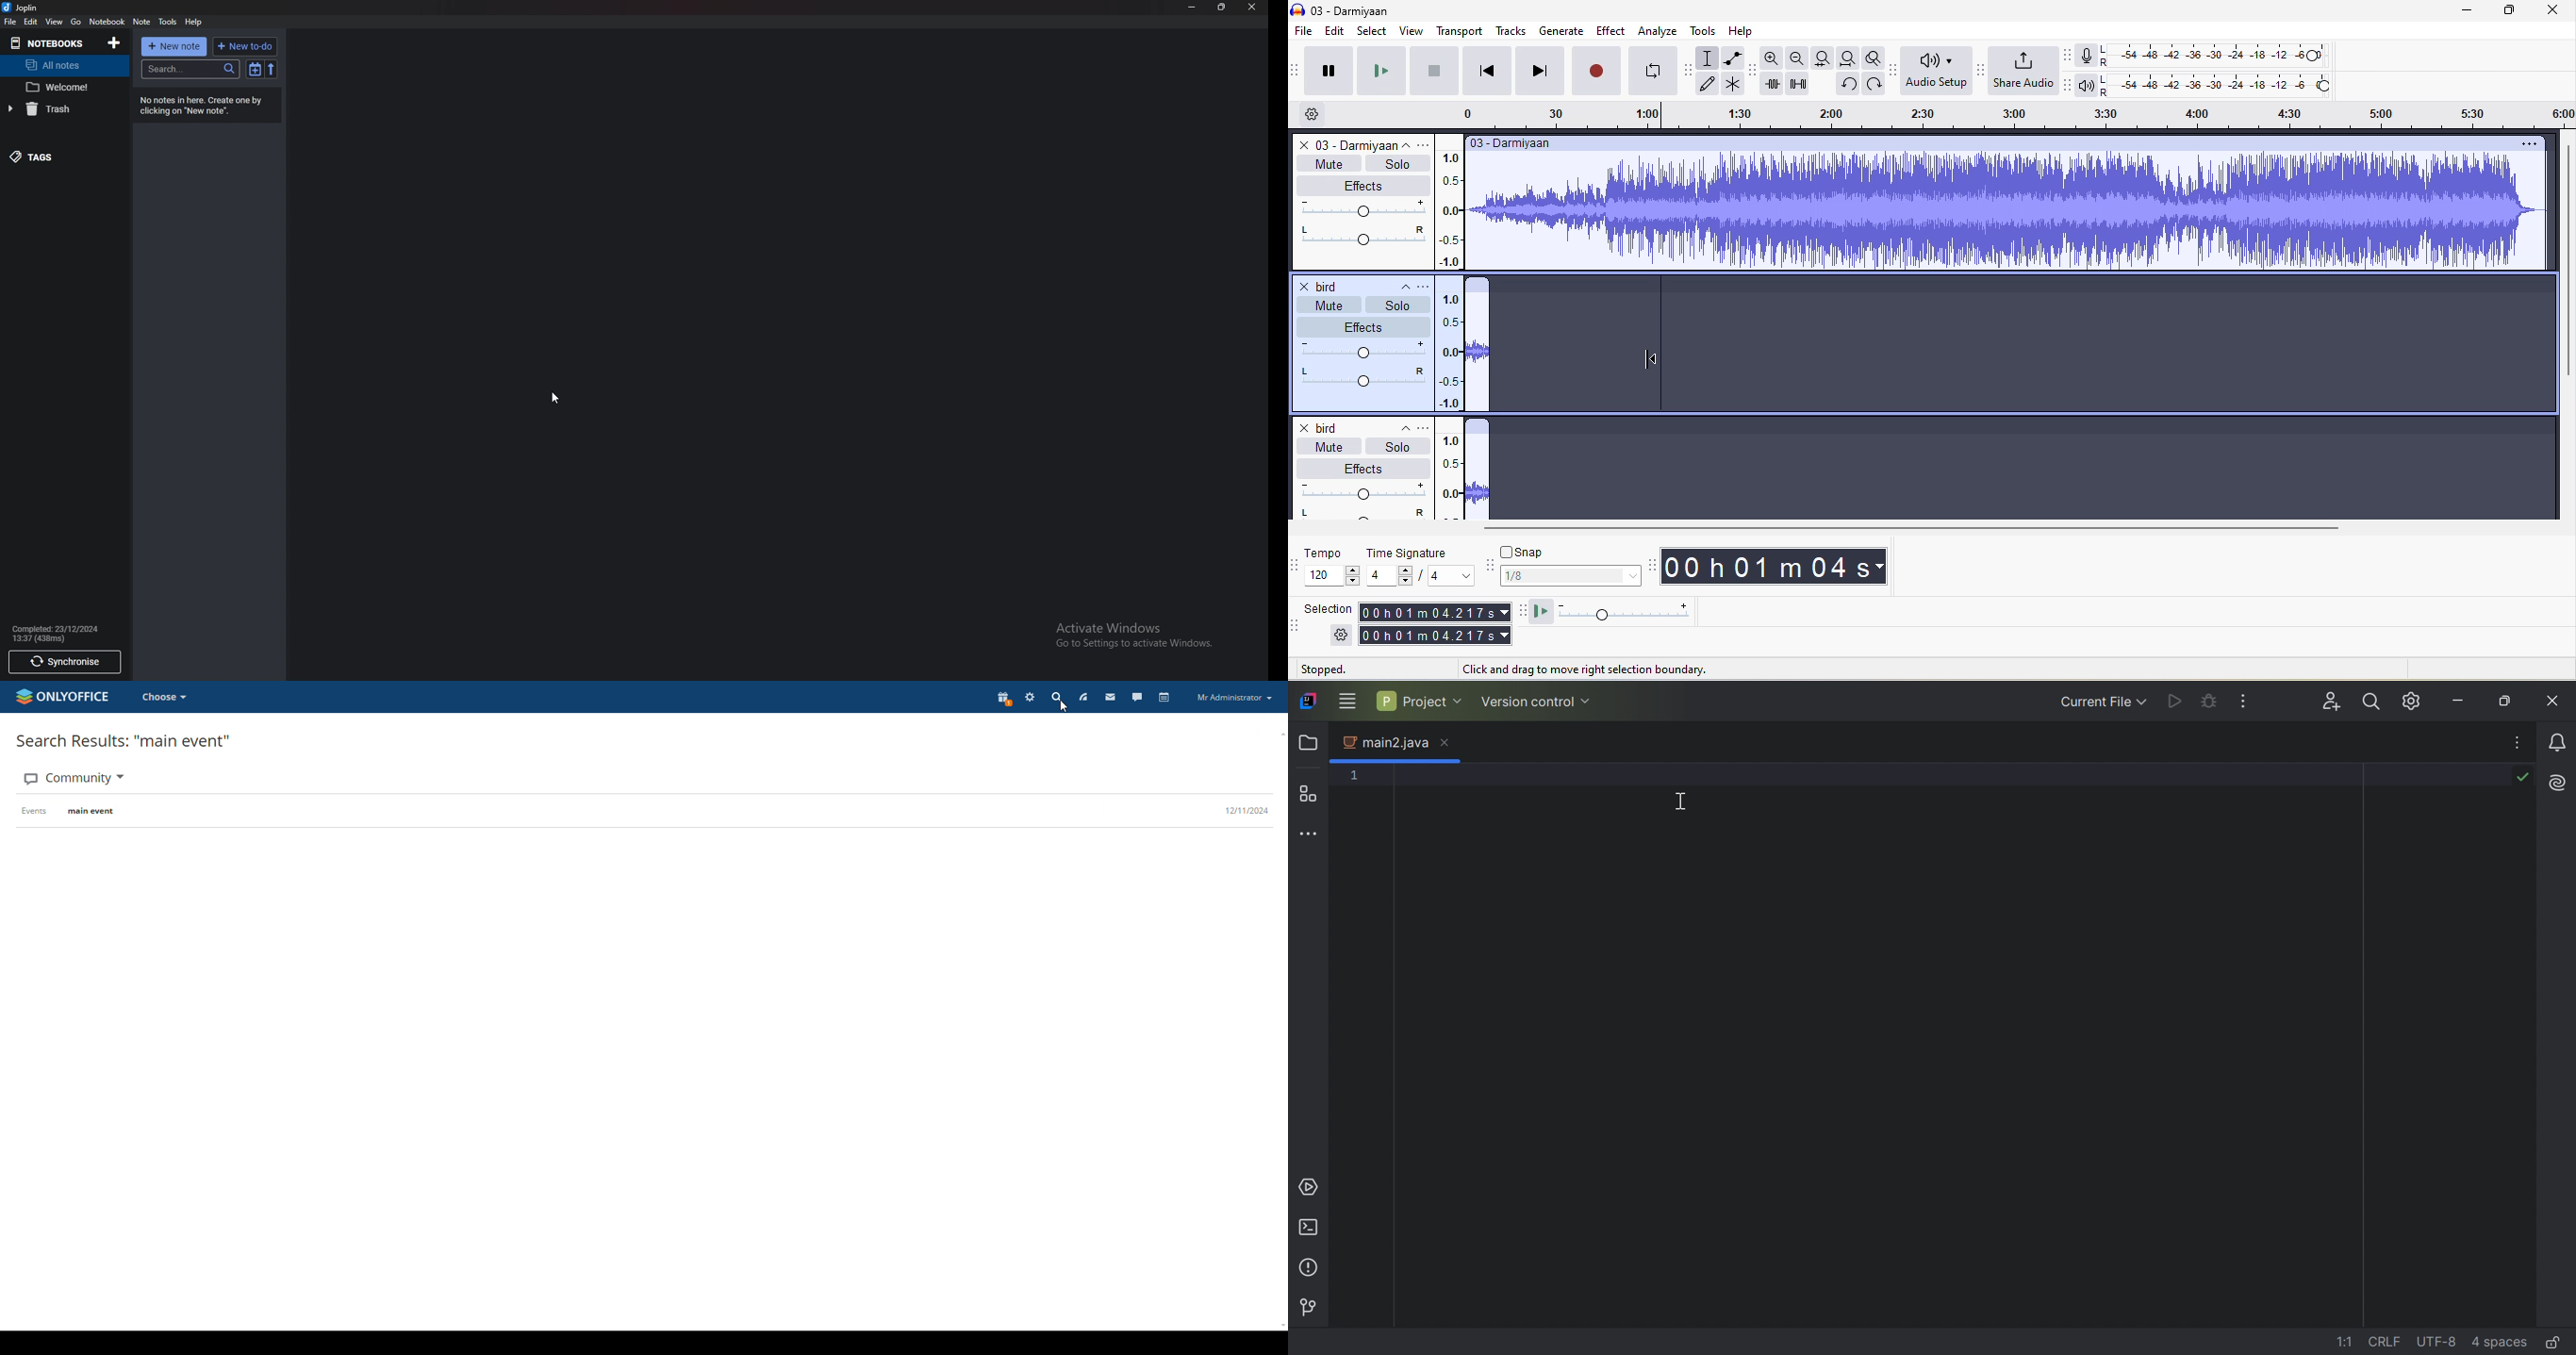 The width and height of the screenshot is (2576, 1372). Describe the element at coordinates (2373, 704) in the screenshot. I see `Search everywhere` at that location.